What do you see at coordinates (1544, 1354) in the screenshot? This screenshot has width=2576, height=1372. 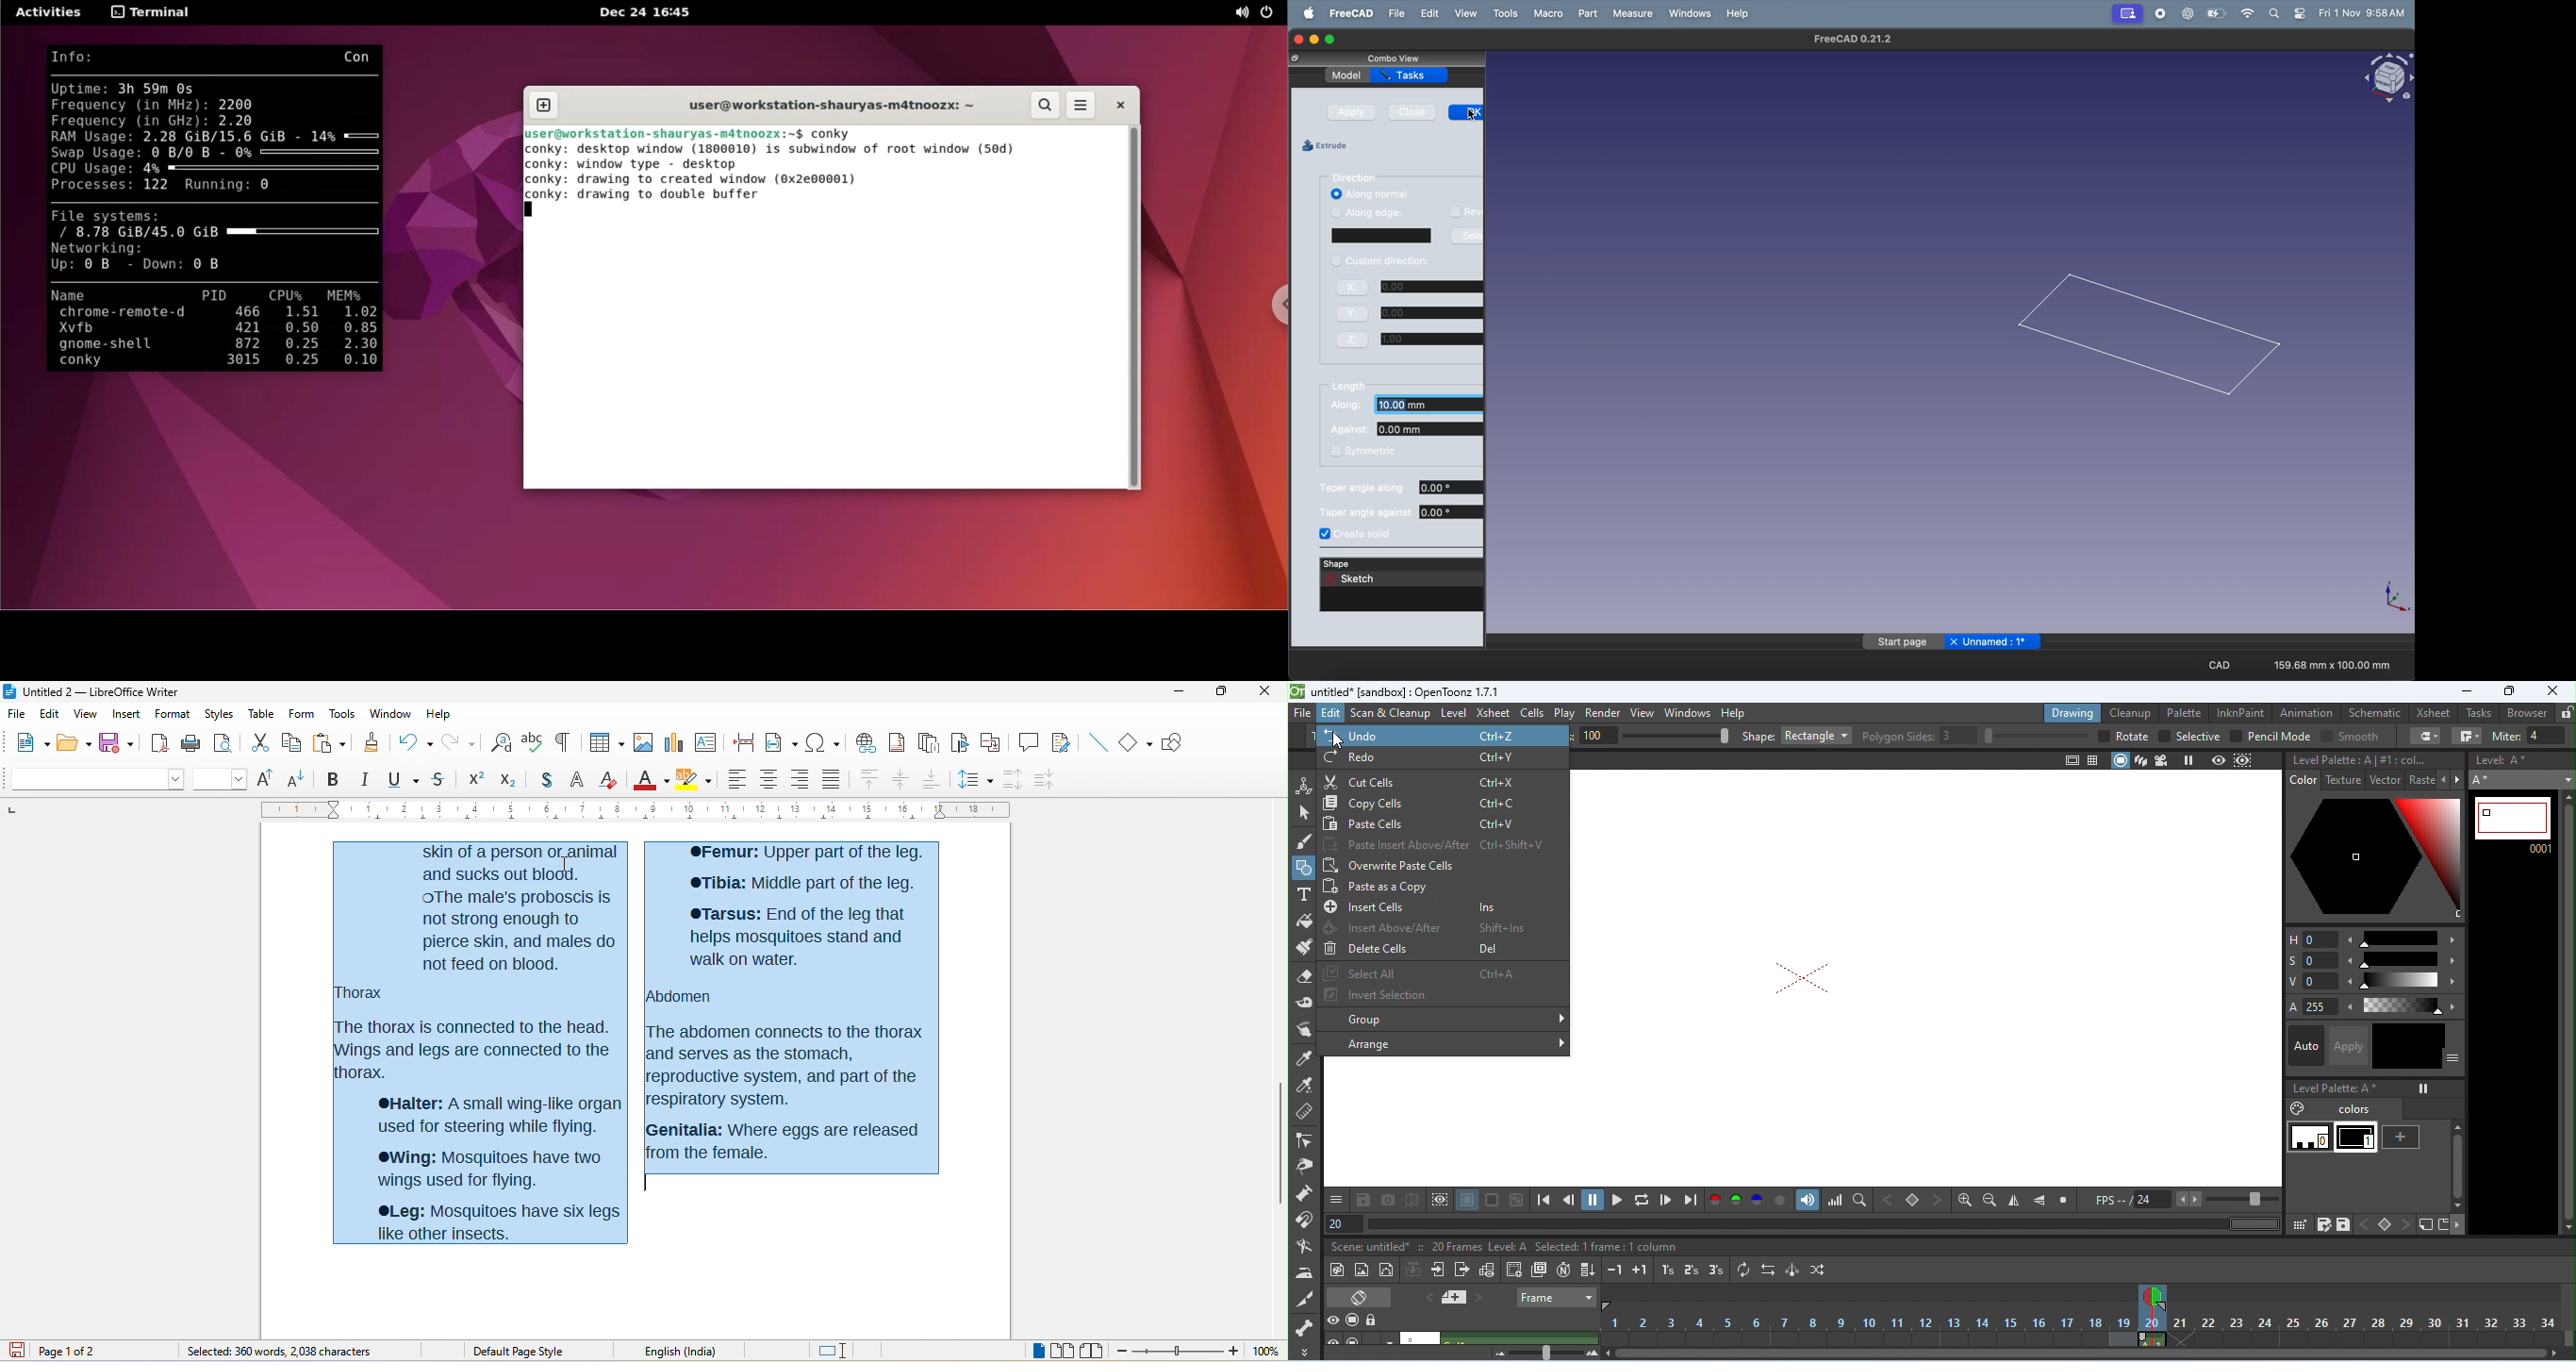 I see `zoom factor` at bounding box center [1544, 1354].